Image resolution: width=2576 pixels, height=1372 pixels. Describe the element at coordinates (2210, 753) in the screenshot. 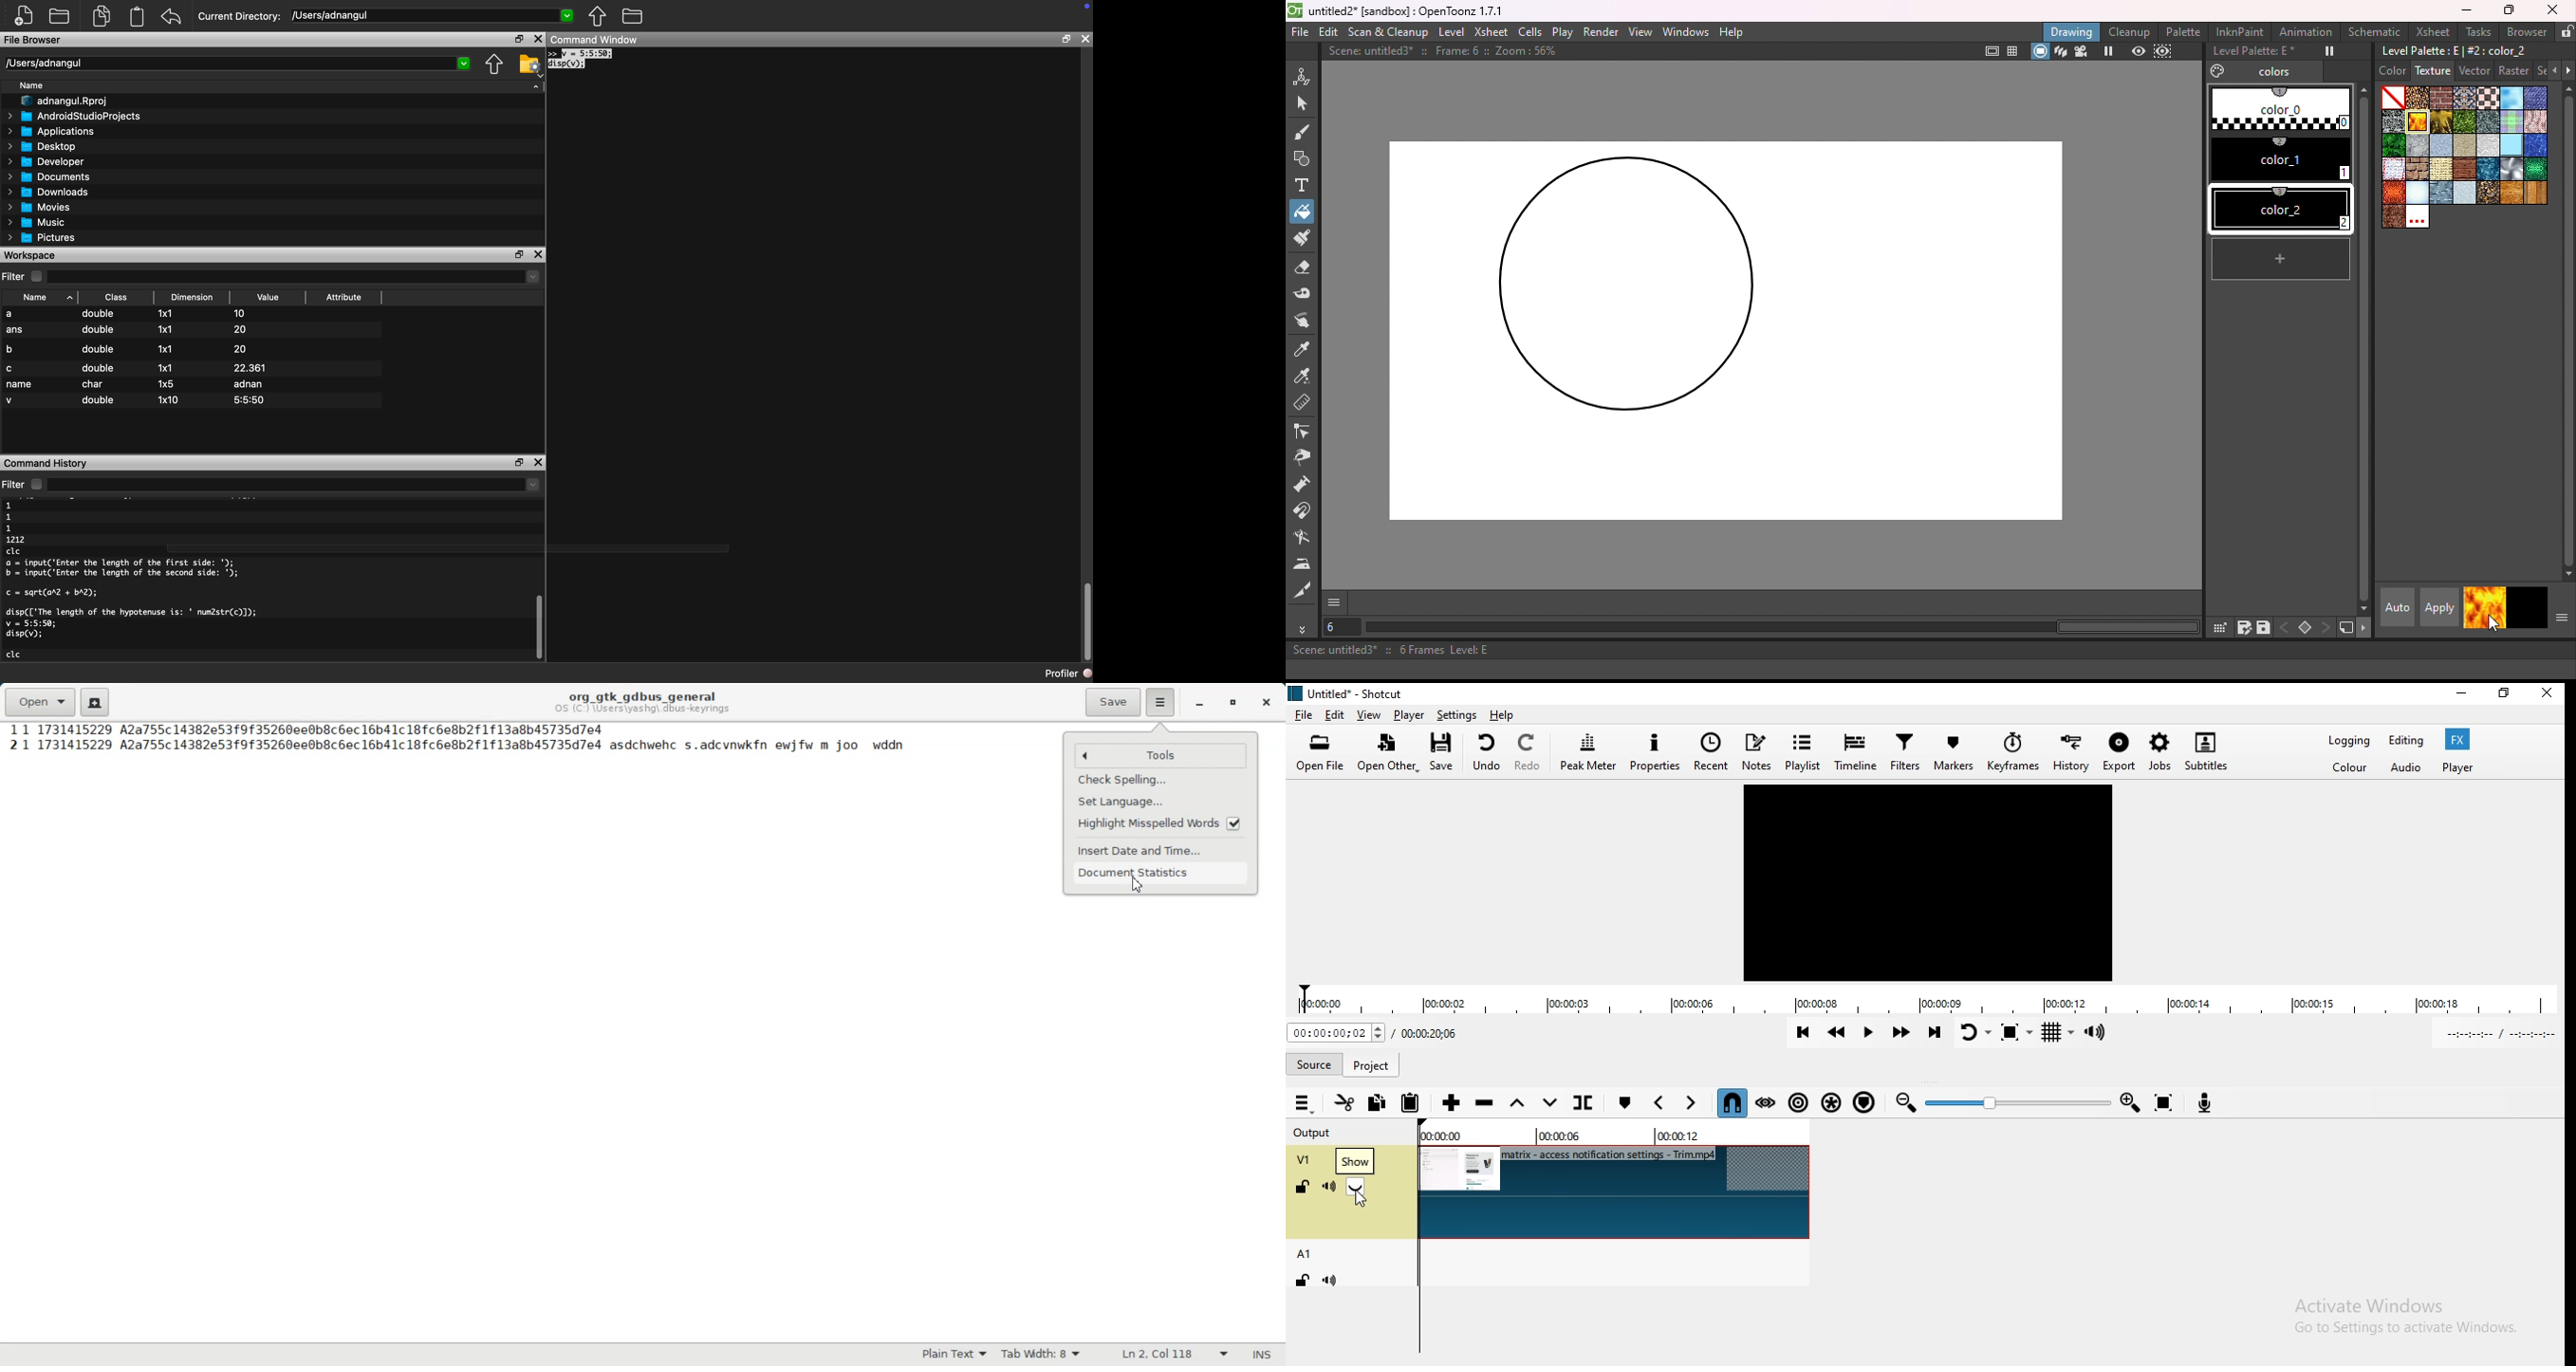

I see `Subtitles` at that location.